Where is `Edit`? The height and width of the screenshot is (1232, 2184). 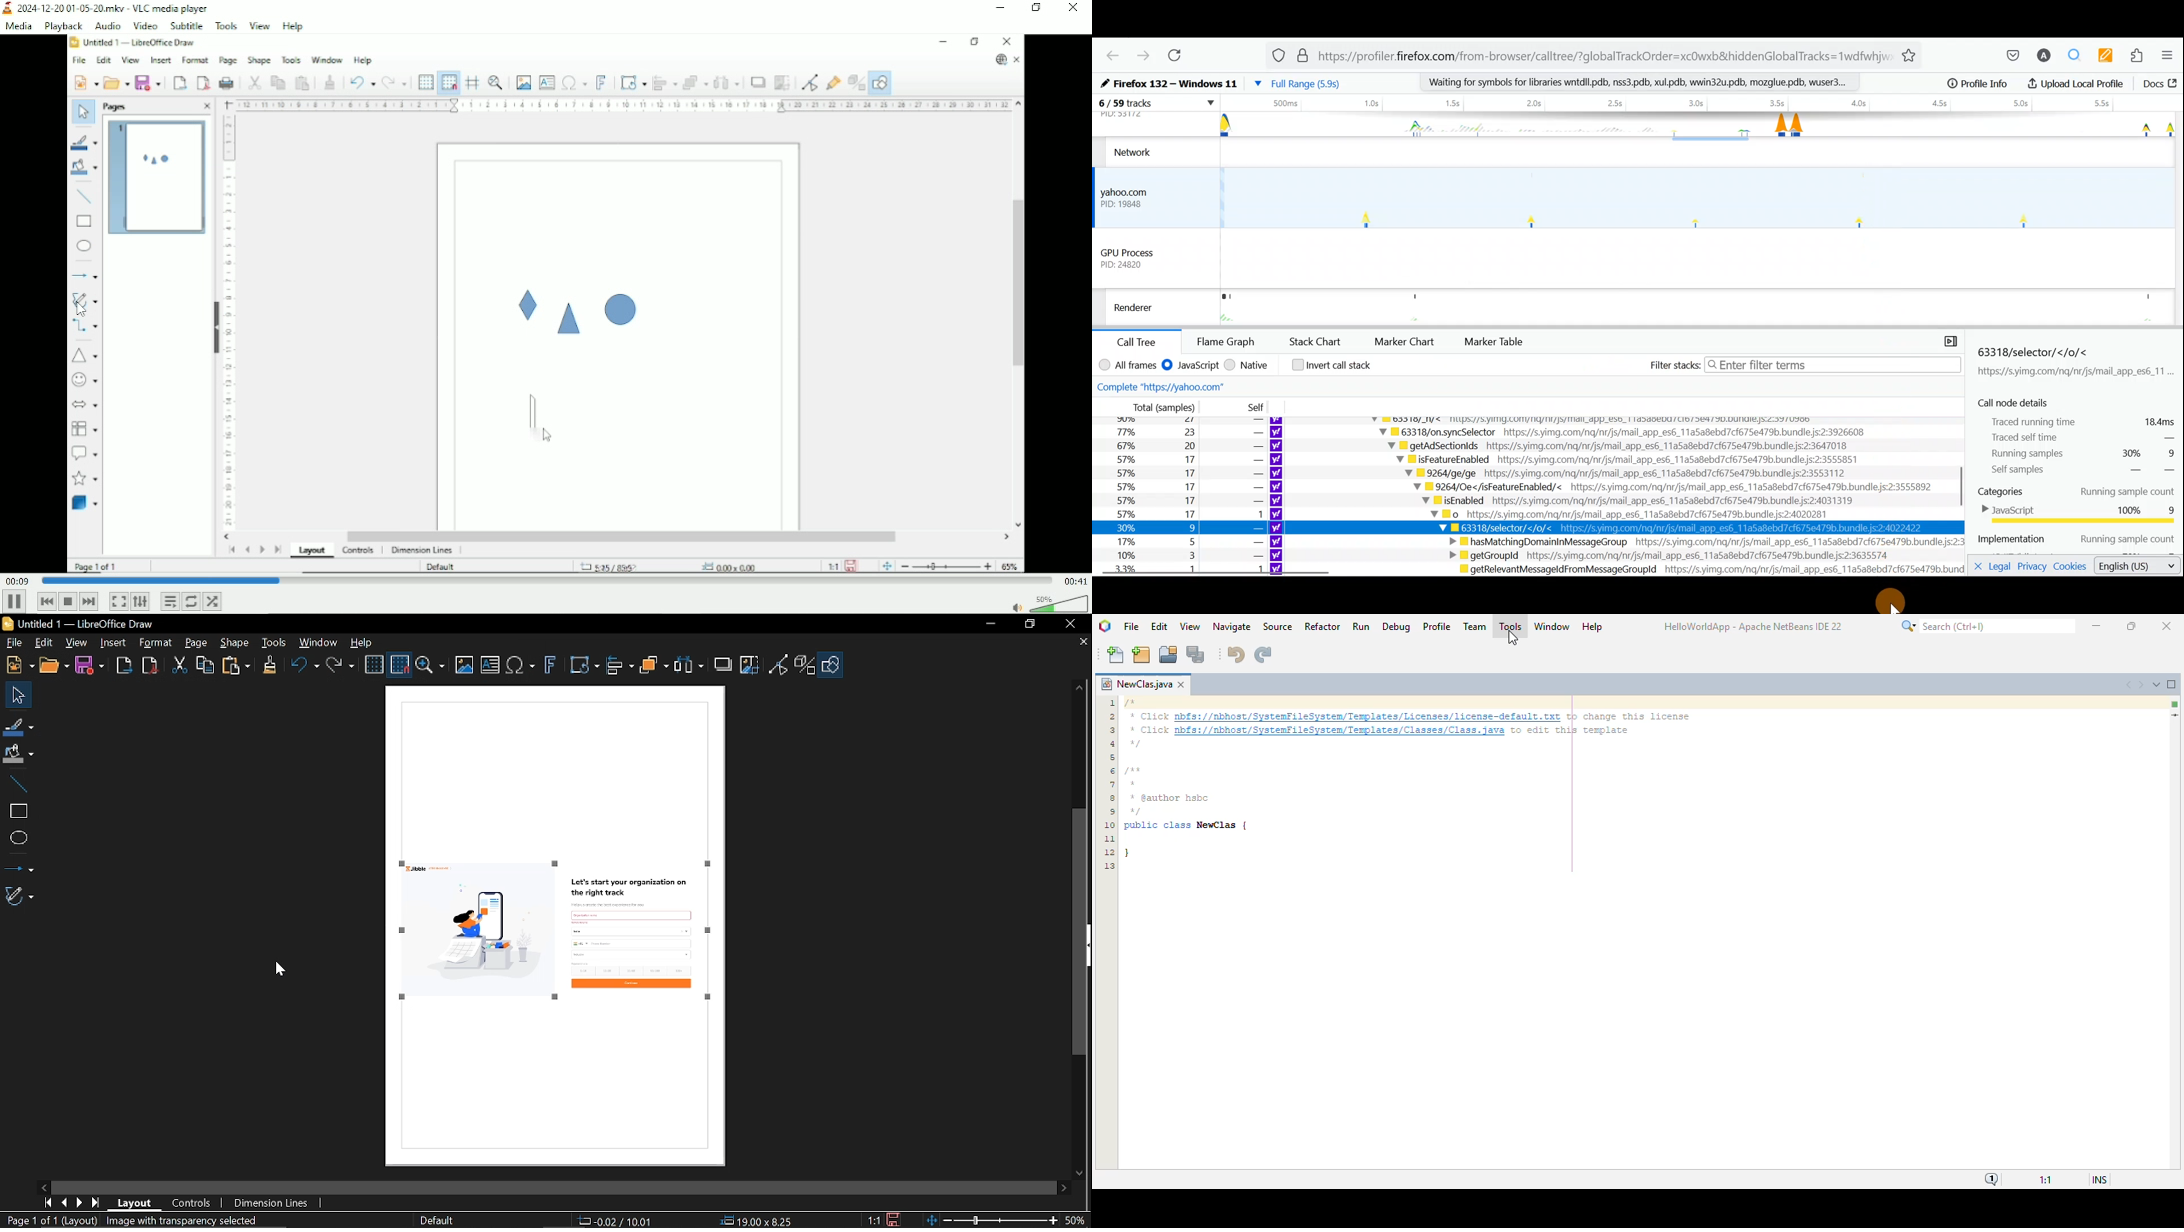 Edit is located at coordinates (43, 644).